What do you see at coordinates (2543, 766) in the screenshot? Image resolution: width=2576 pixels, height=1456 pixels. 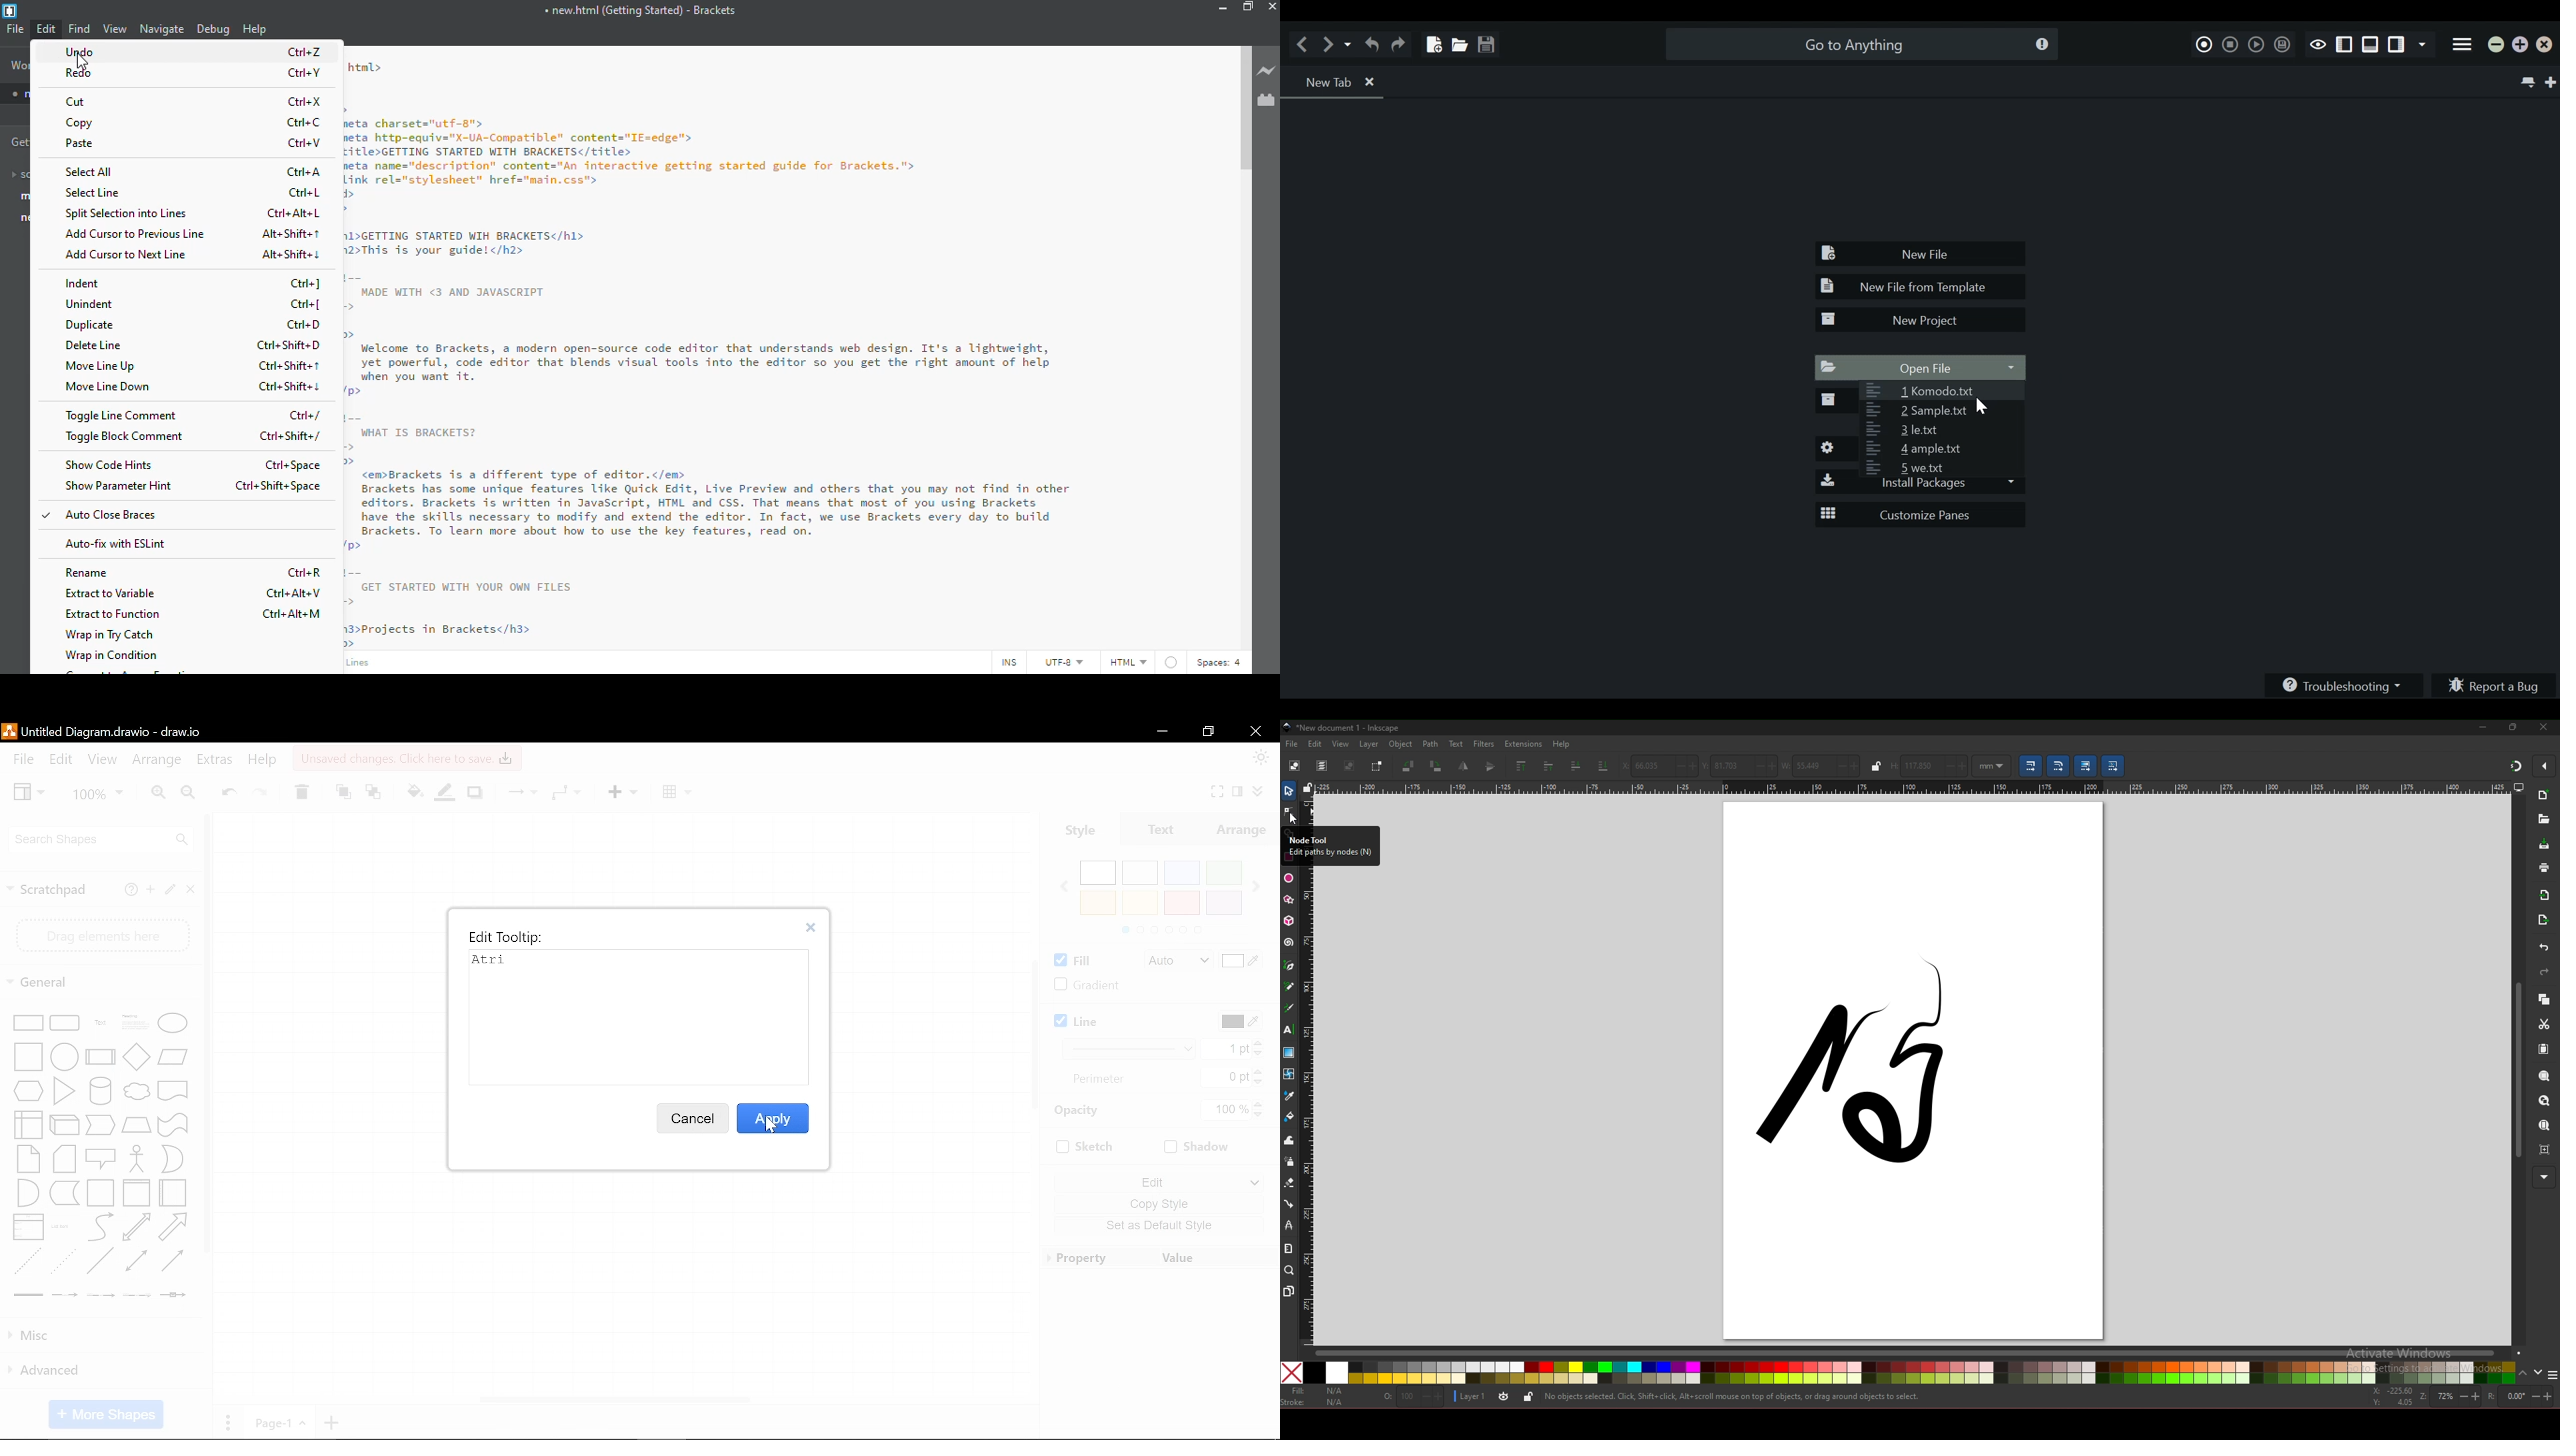 I see `enable snapping` at bounding box center [2543, 766].